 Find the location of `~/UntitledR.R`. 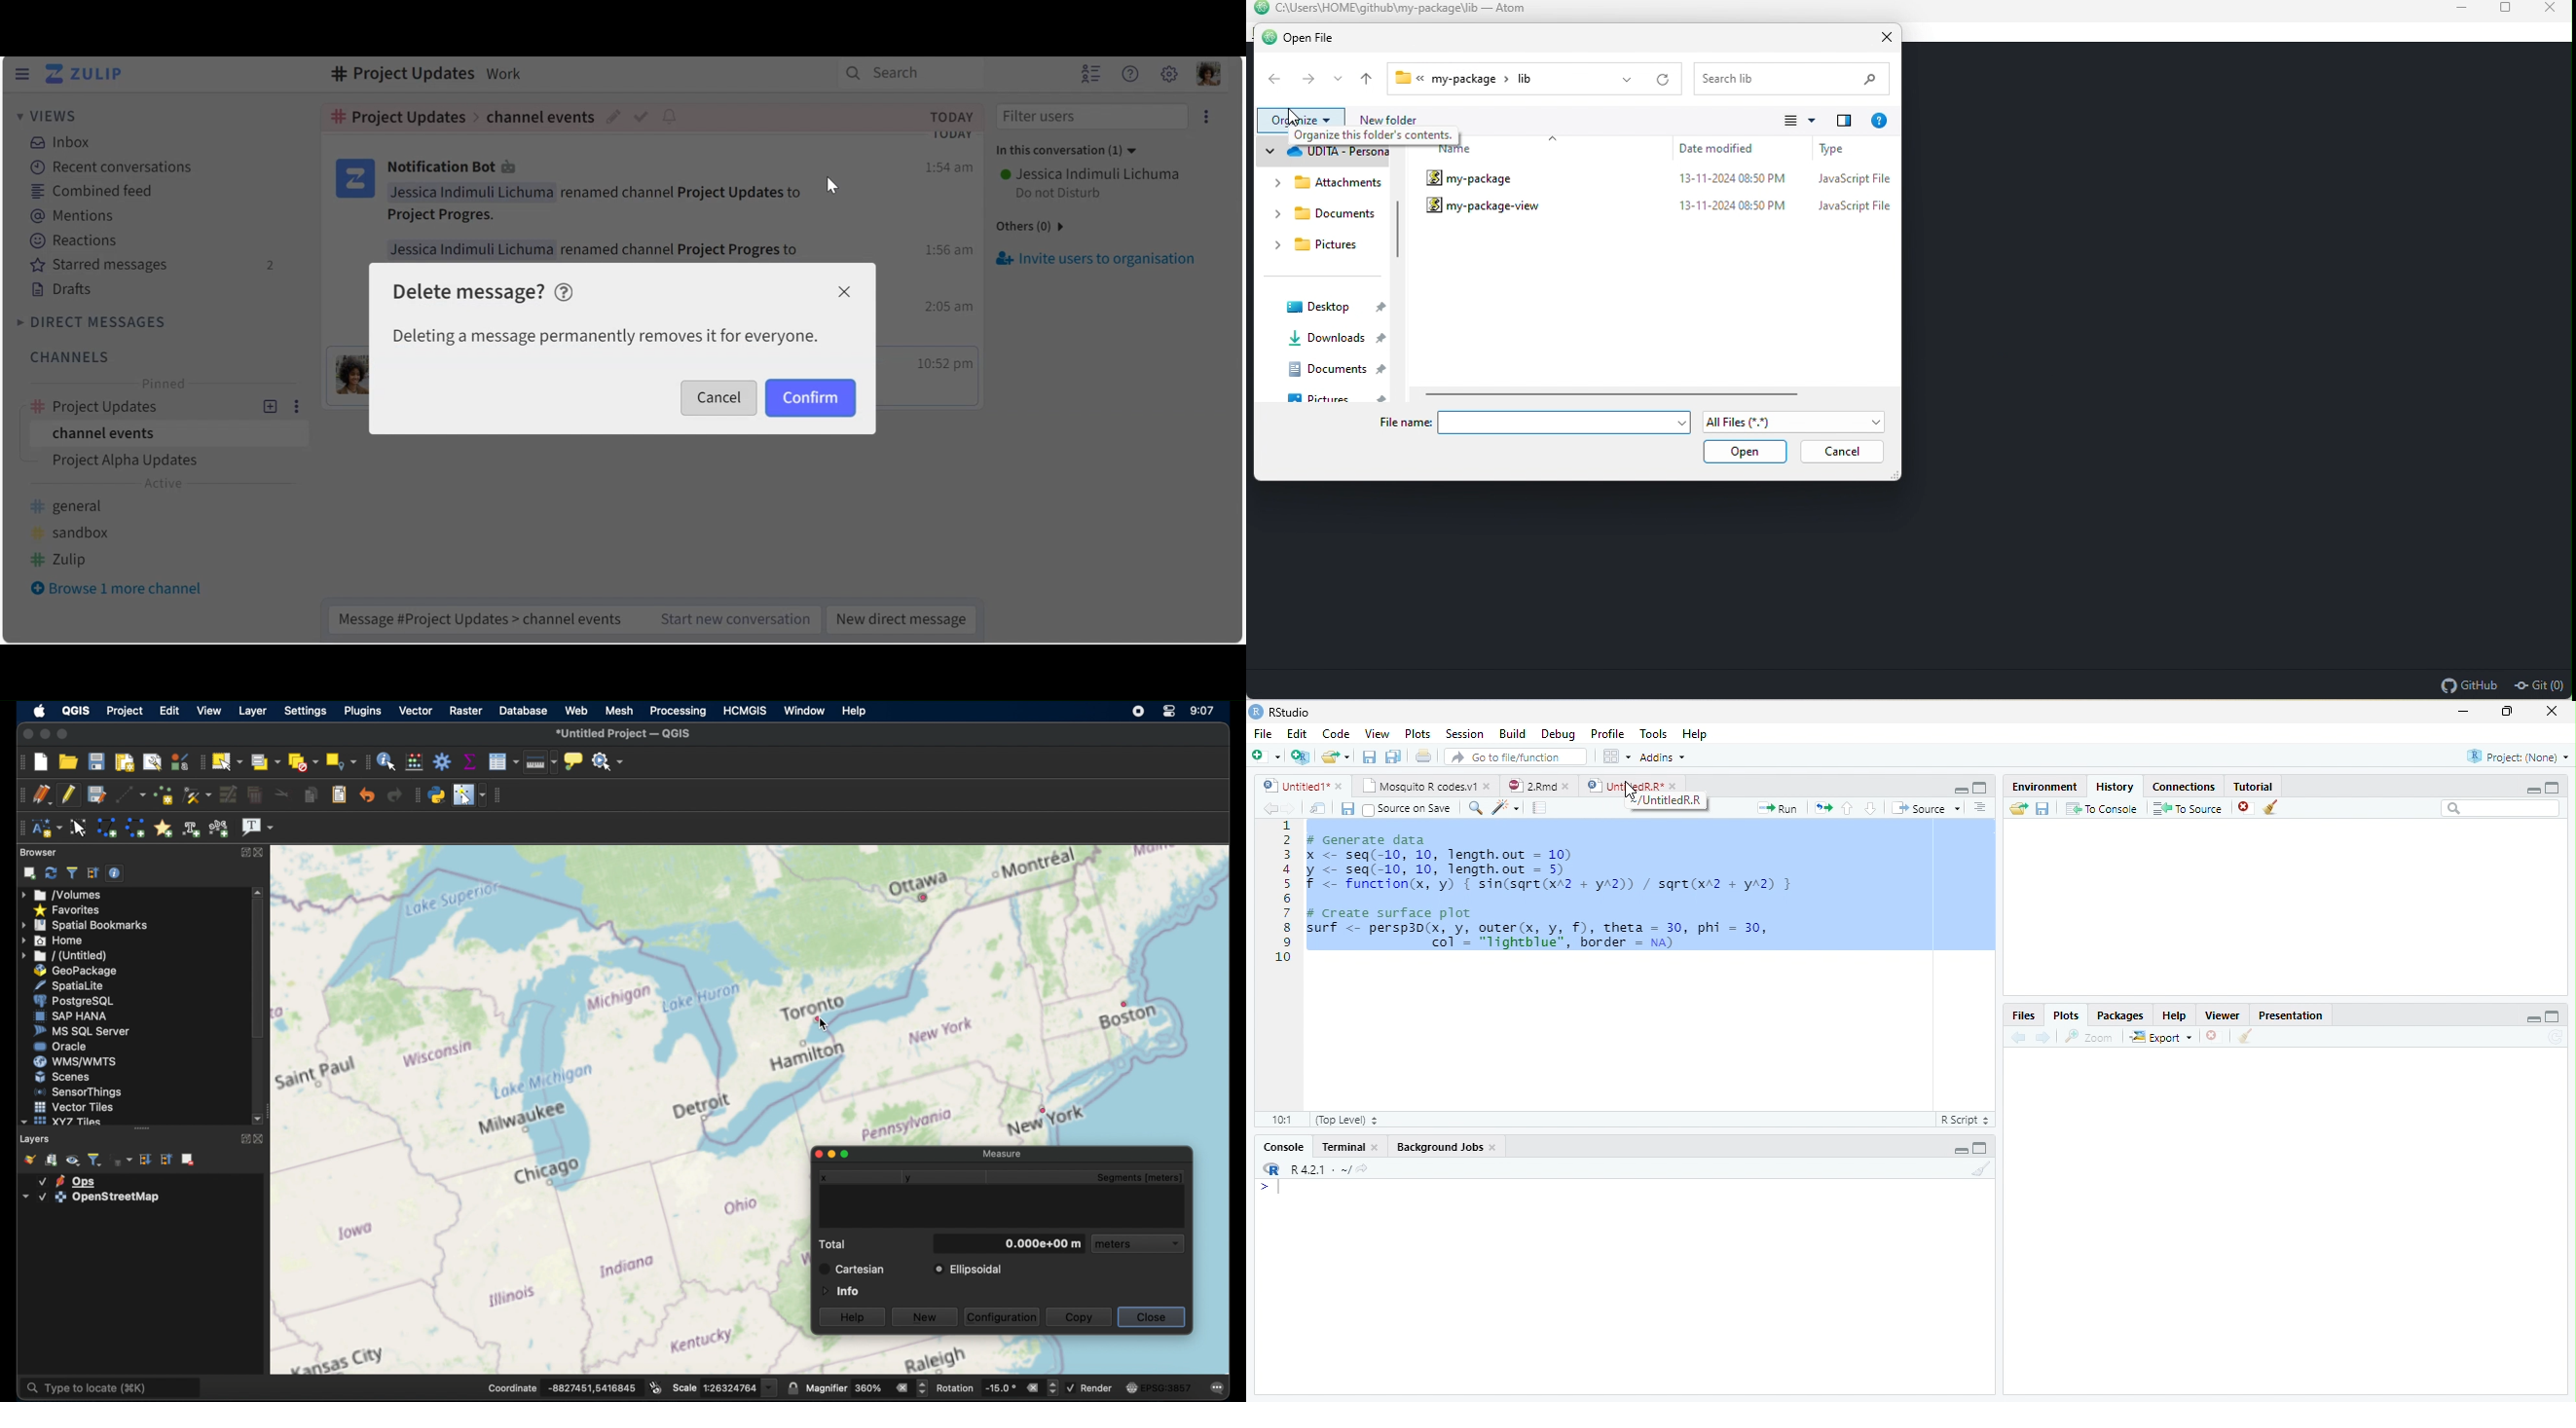

~/UntitledR.R is located at coordinates (1666, 800).